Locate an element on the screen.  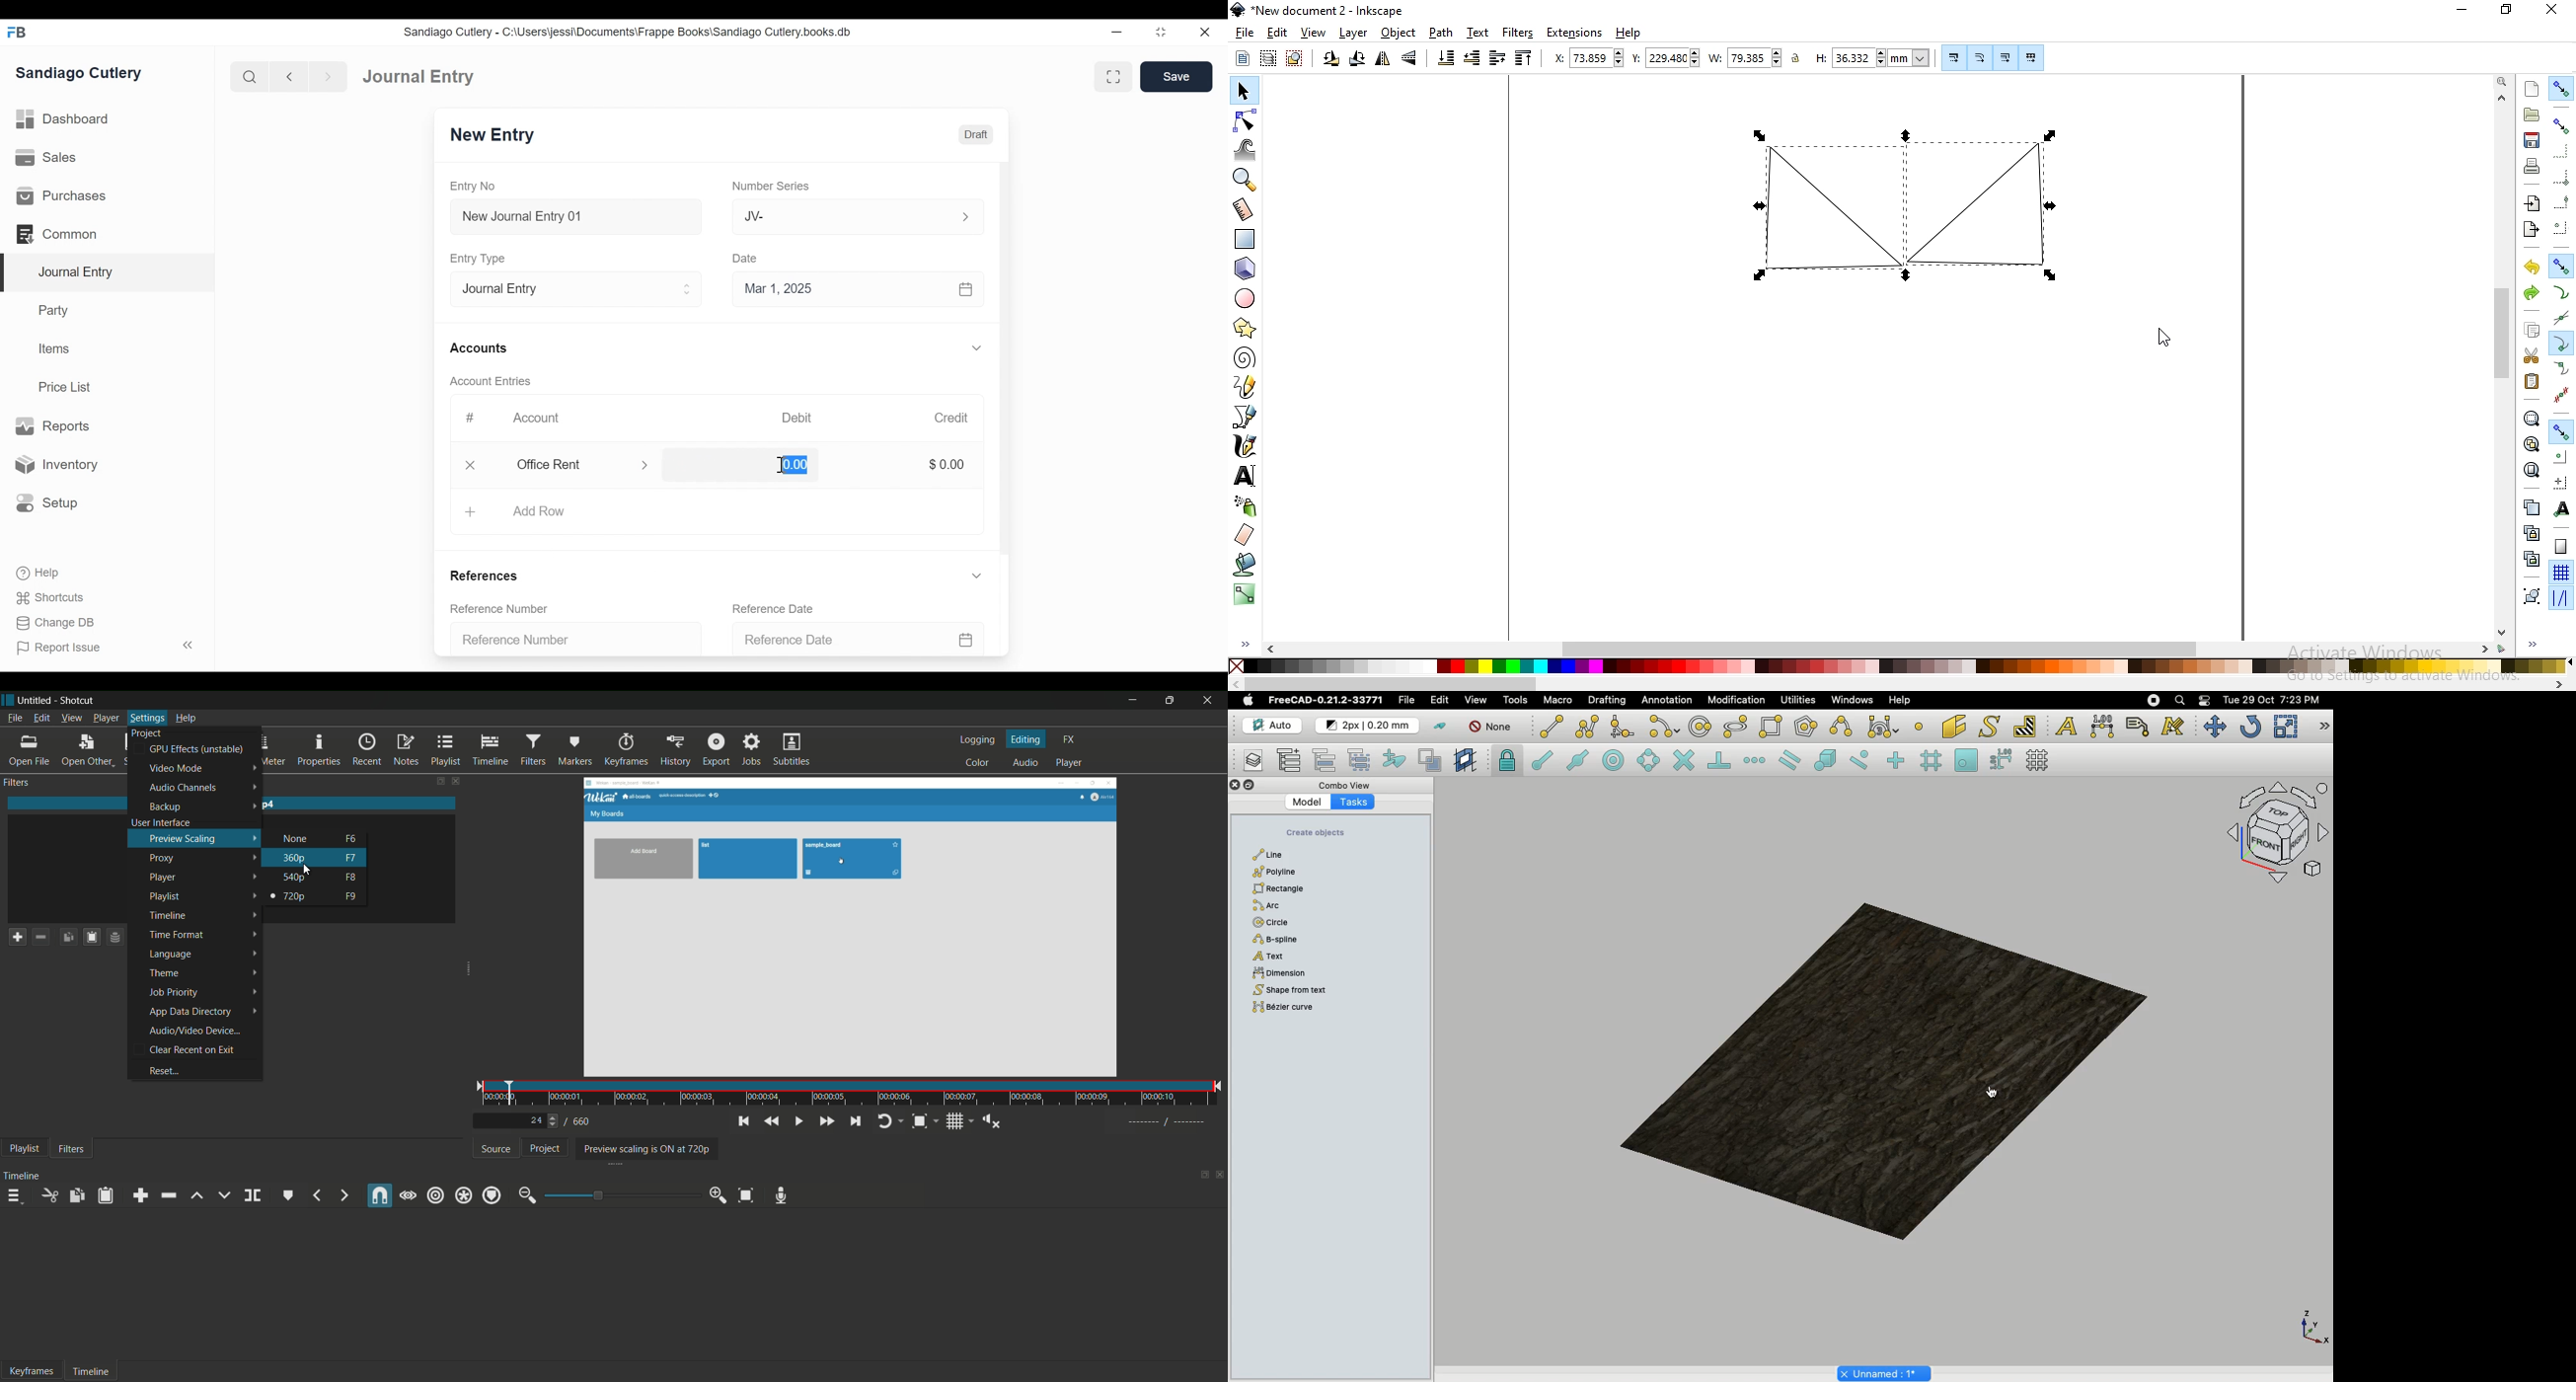
Text is located at coordinates (2066, 725).